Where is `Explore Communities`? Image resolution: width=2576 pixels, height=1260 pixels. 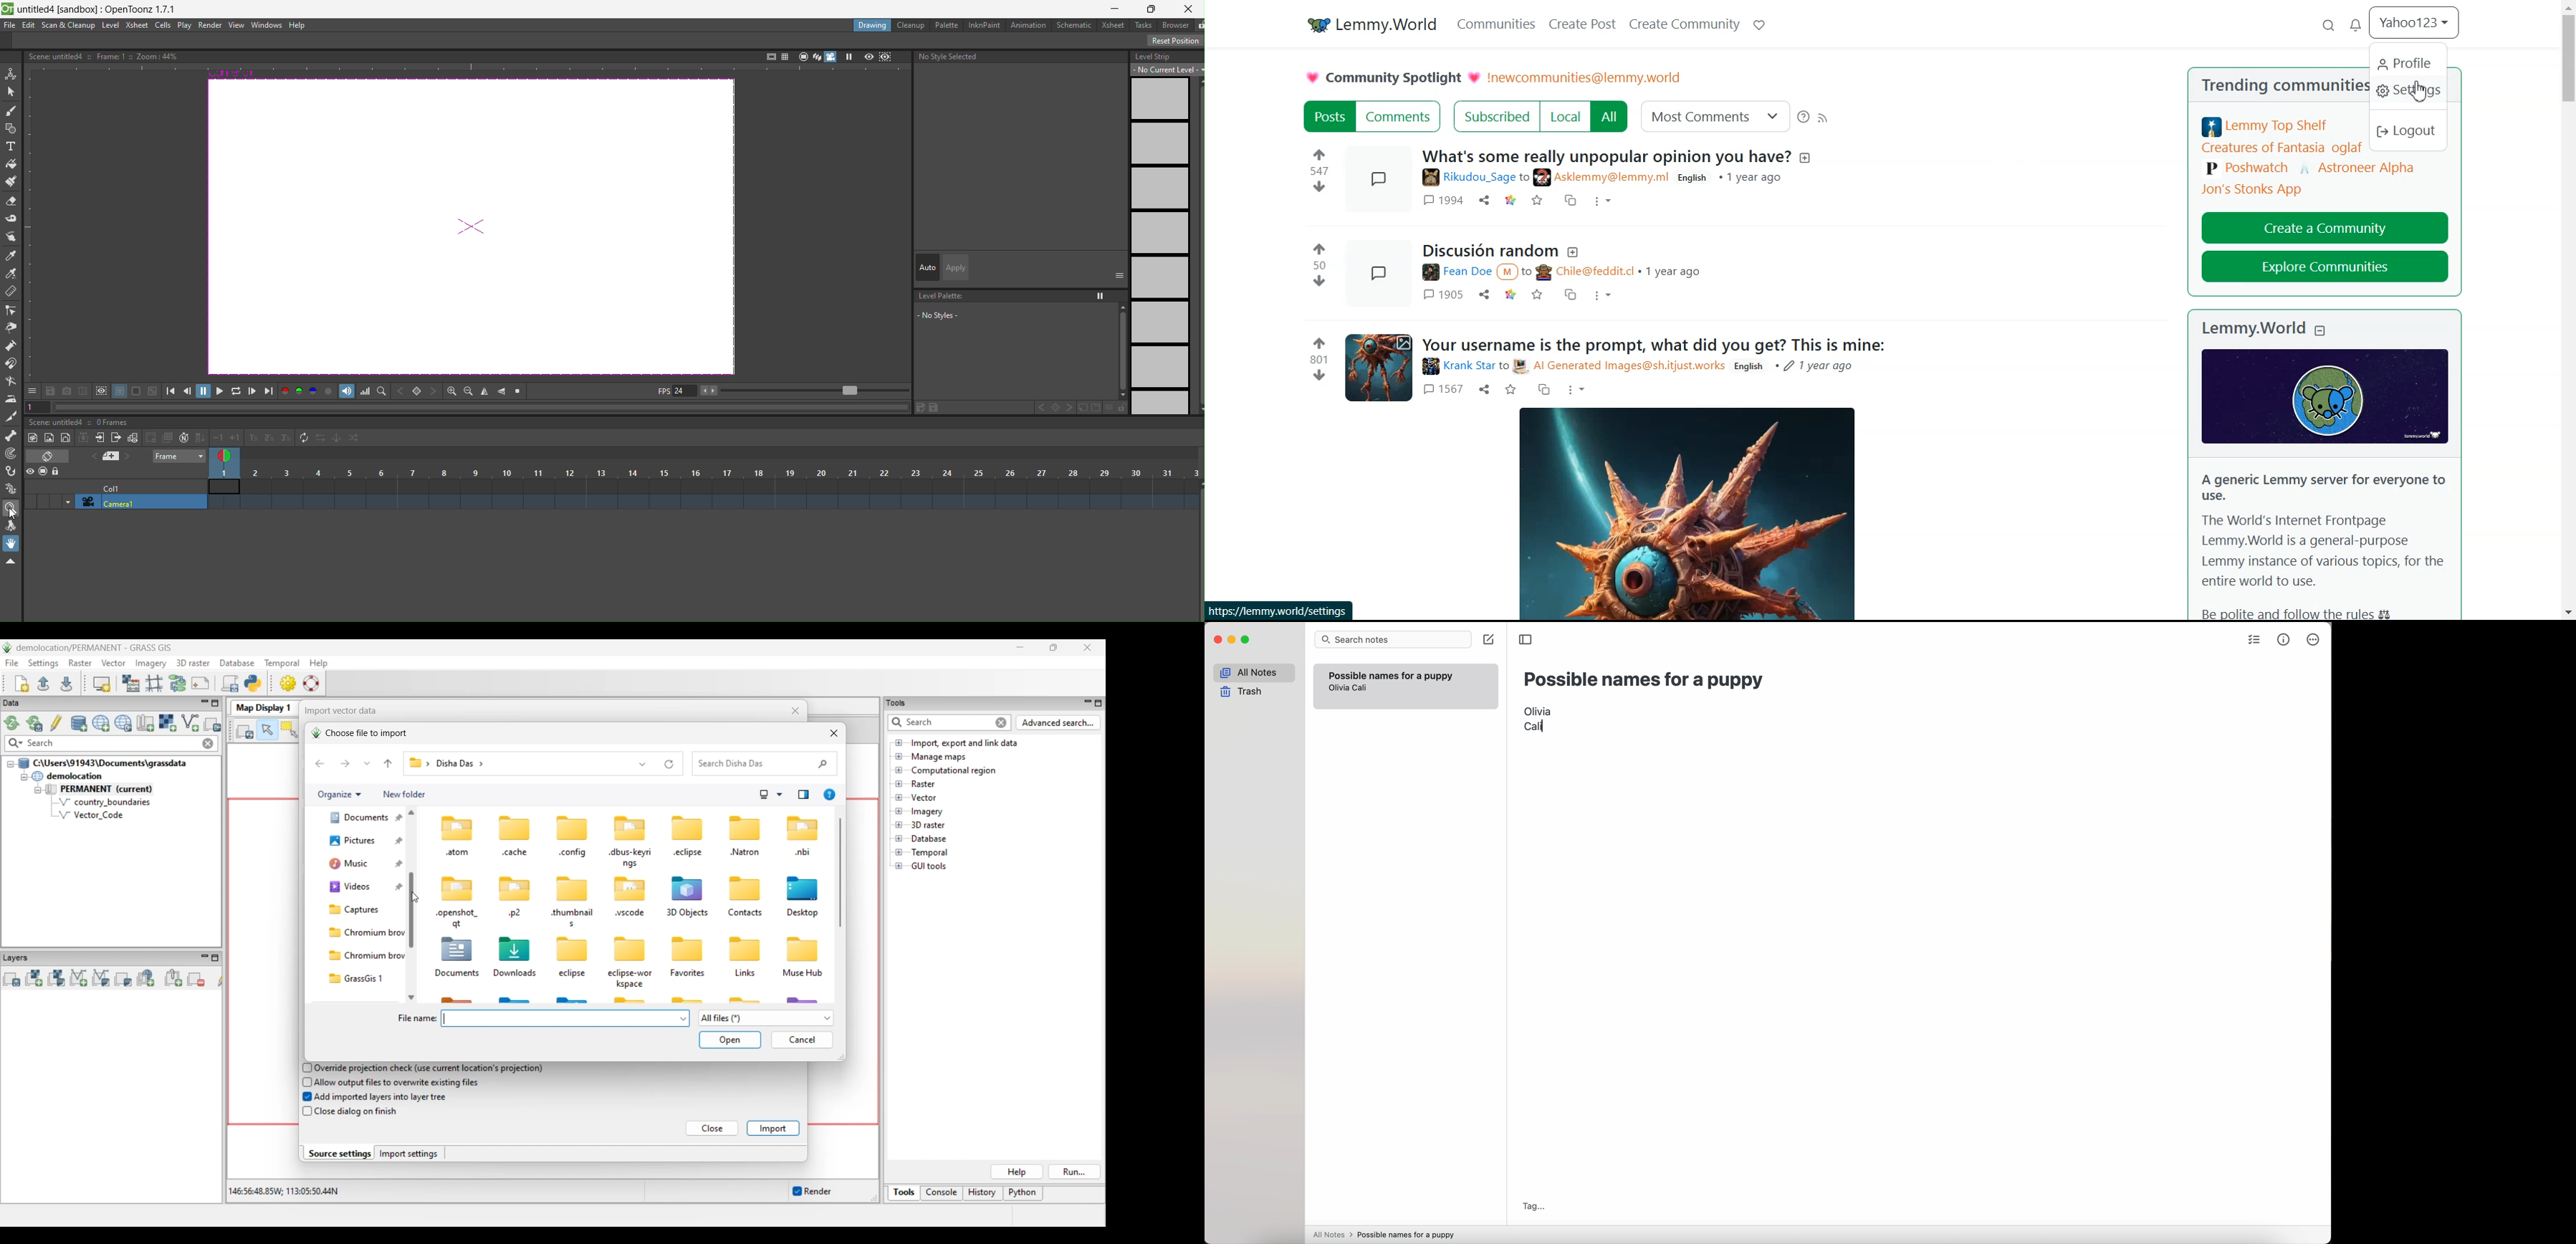 Explore Communities is located at coordinates (2325, 267).